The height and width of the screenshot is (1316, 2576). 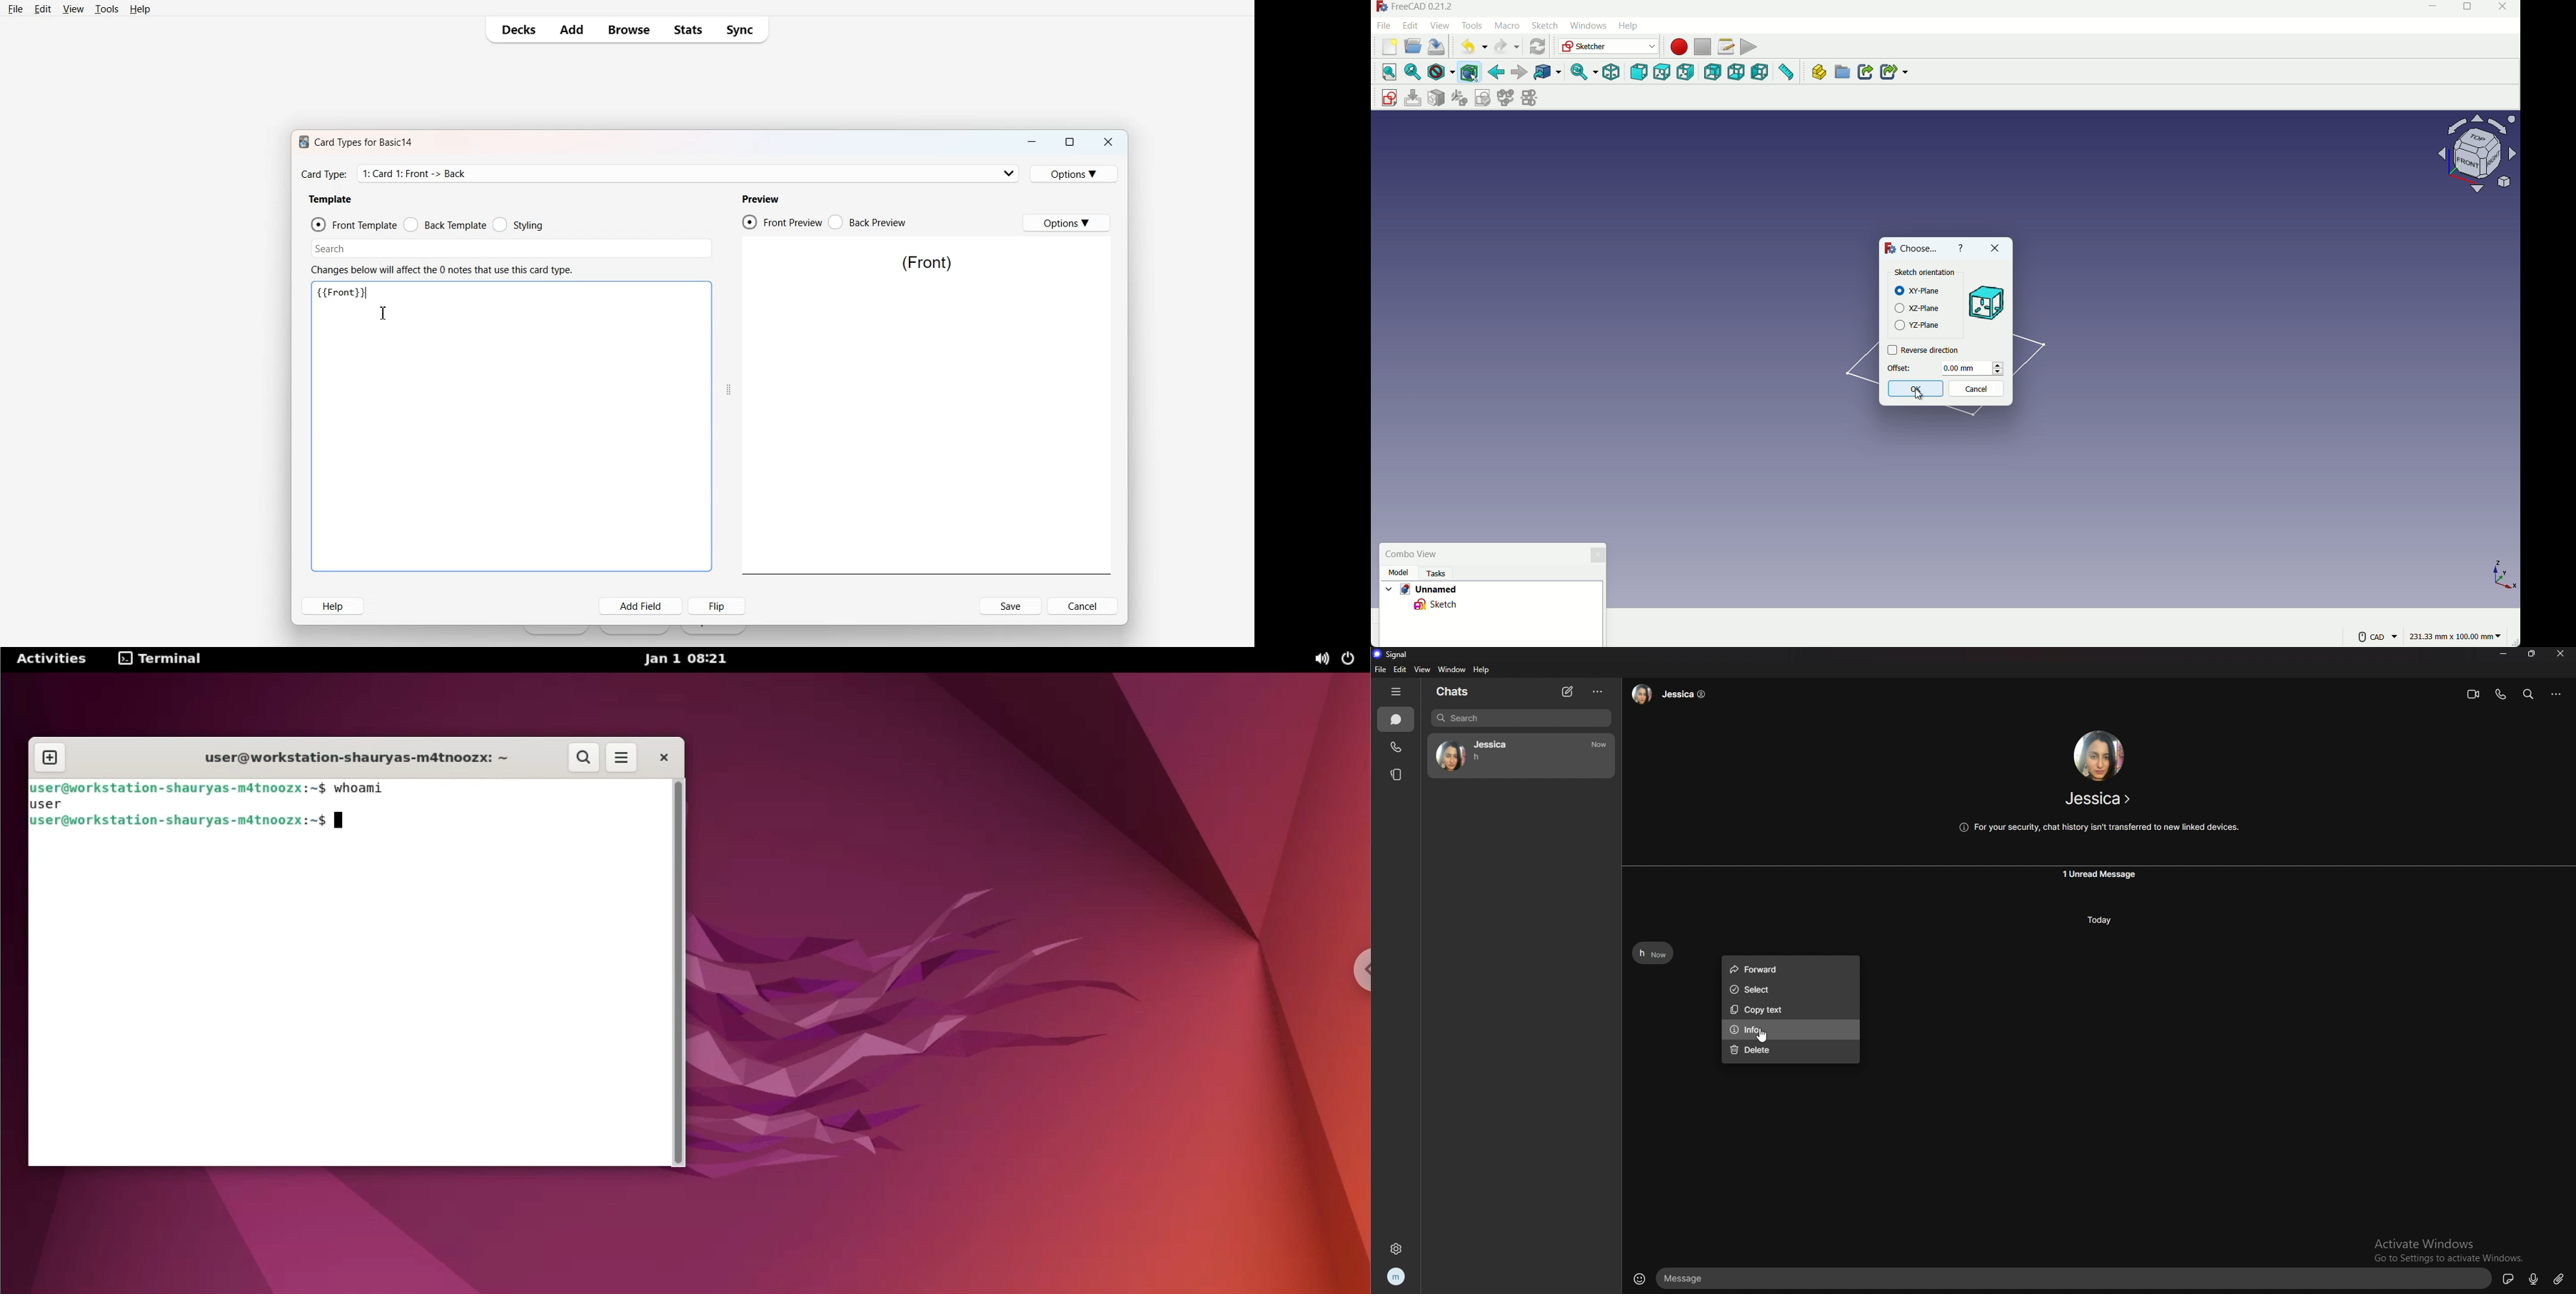 I want to click on Back Template, so click(x=445, y=224).